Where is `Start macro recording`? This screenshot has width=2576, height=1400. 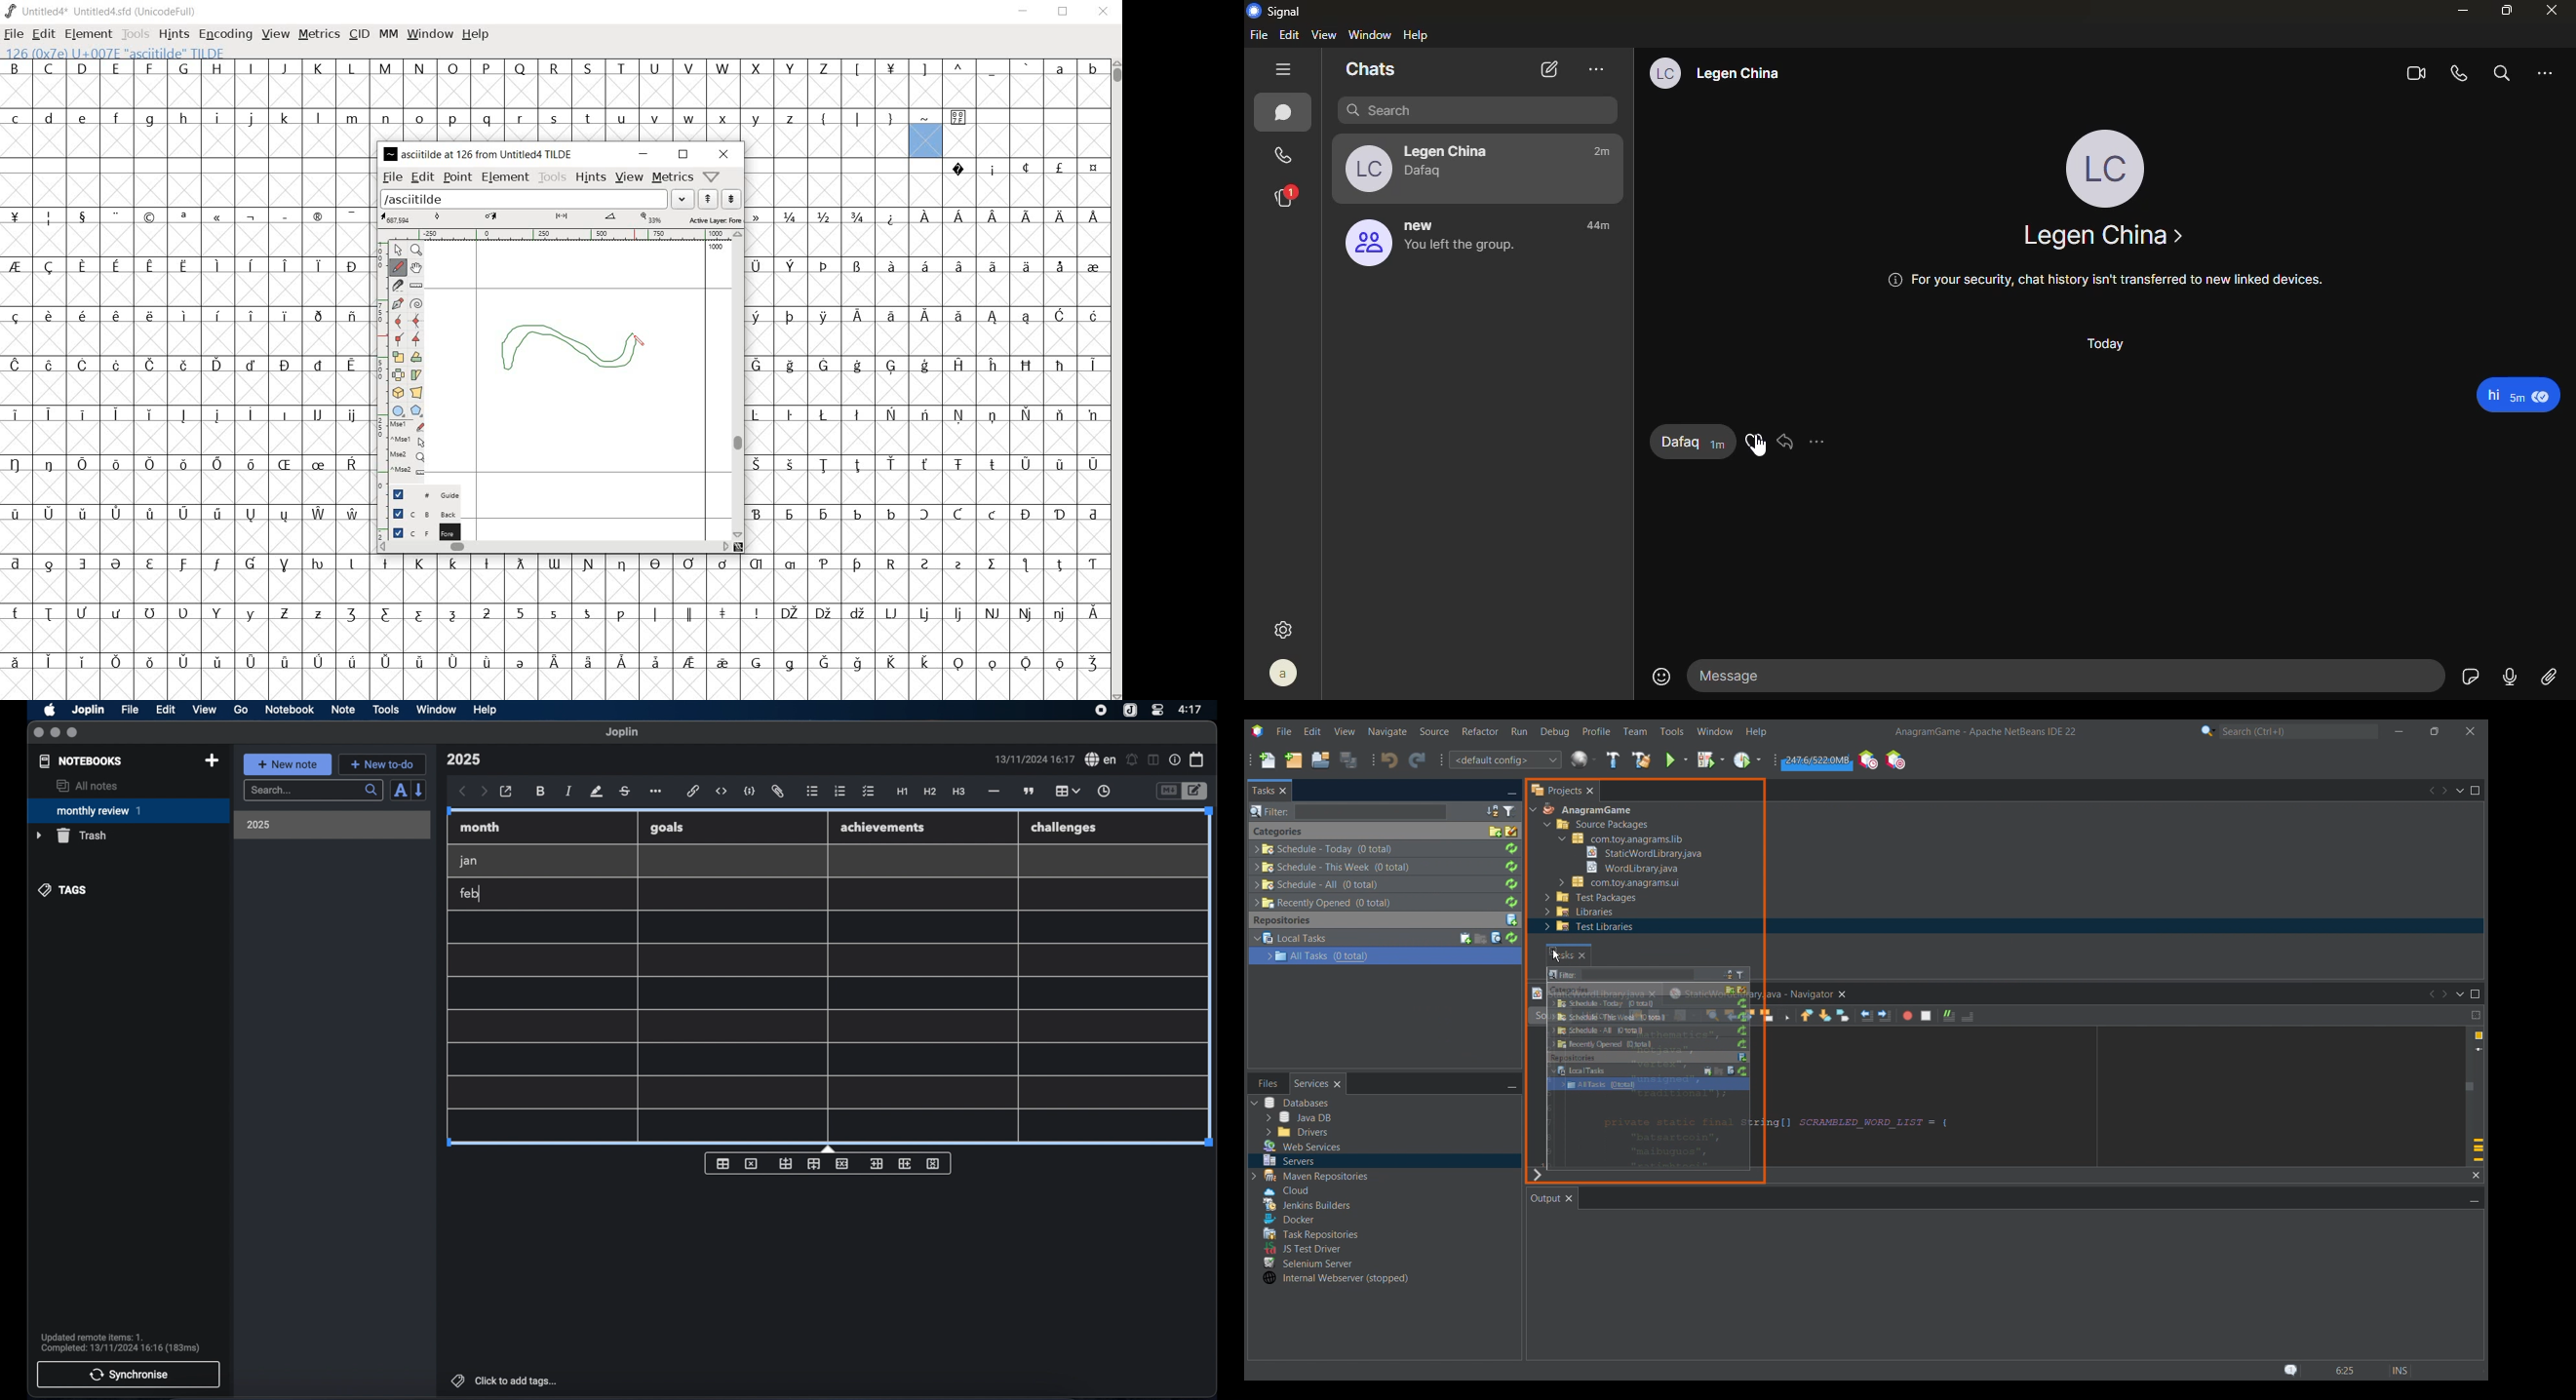
Start macro recording is located at coordinates (1908, 1016).